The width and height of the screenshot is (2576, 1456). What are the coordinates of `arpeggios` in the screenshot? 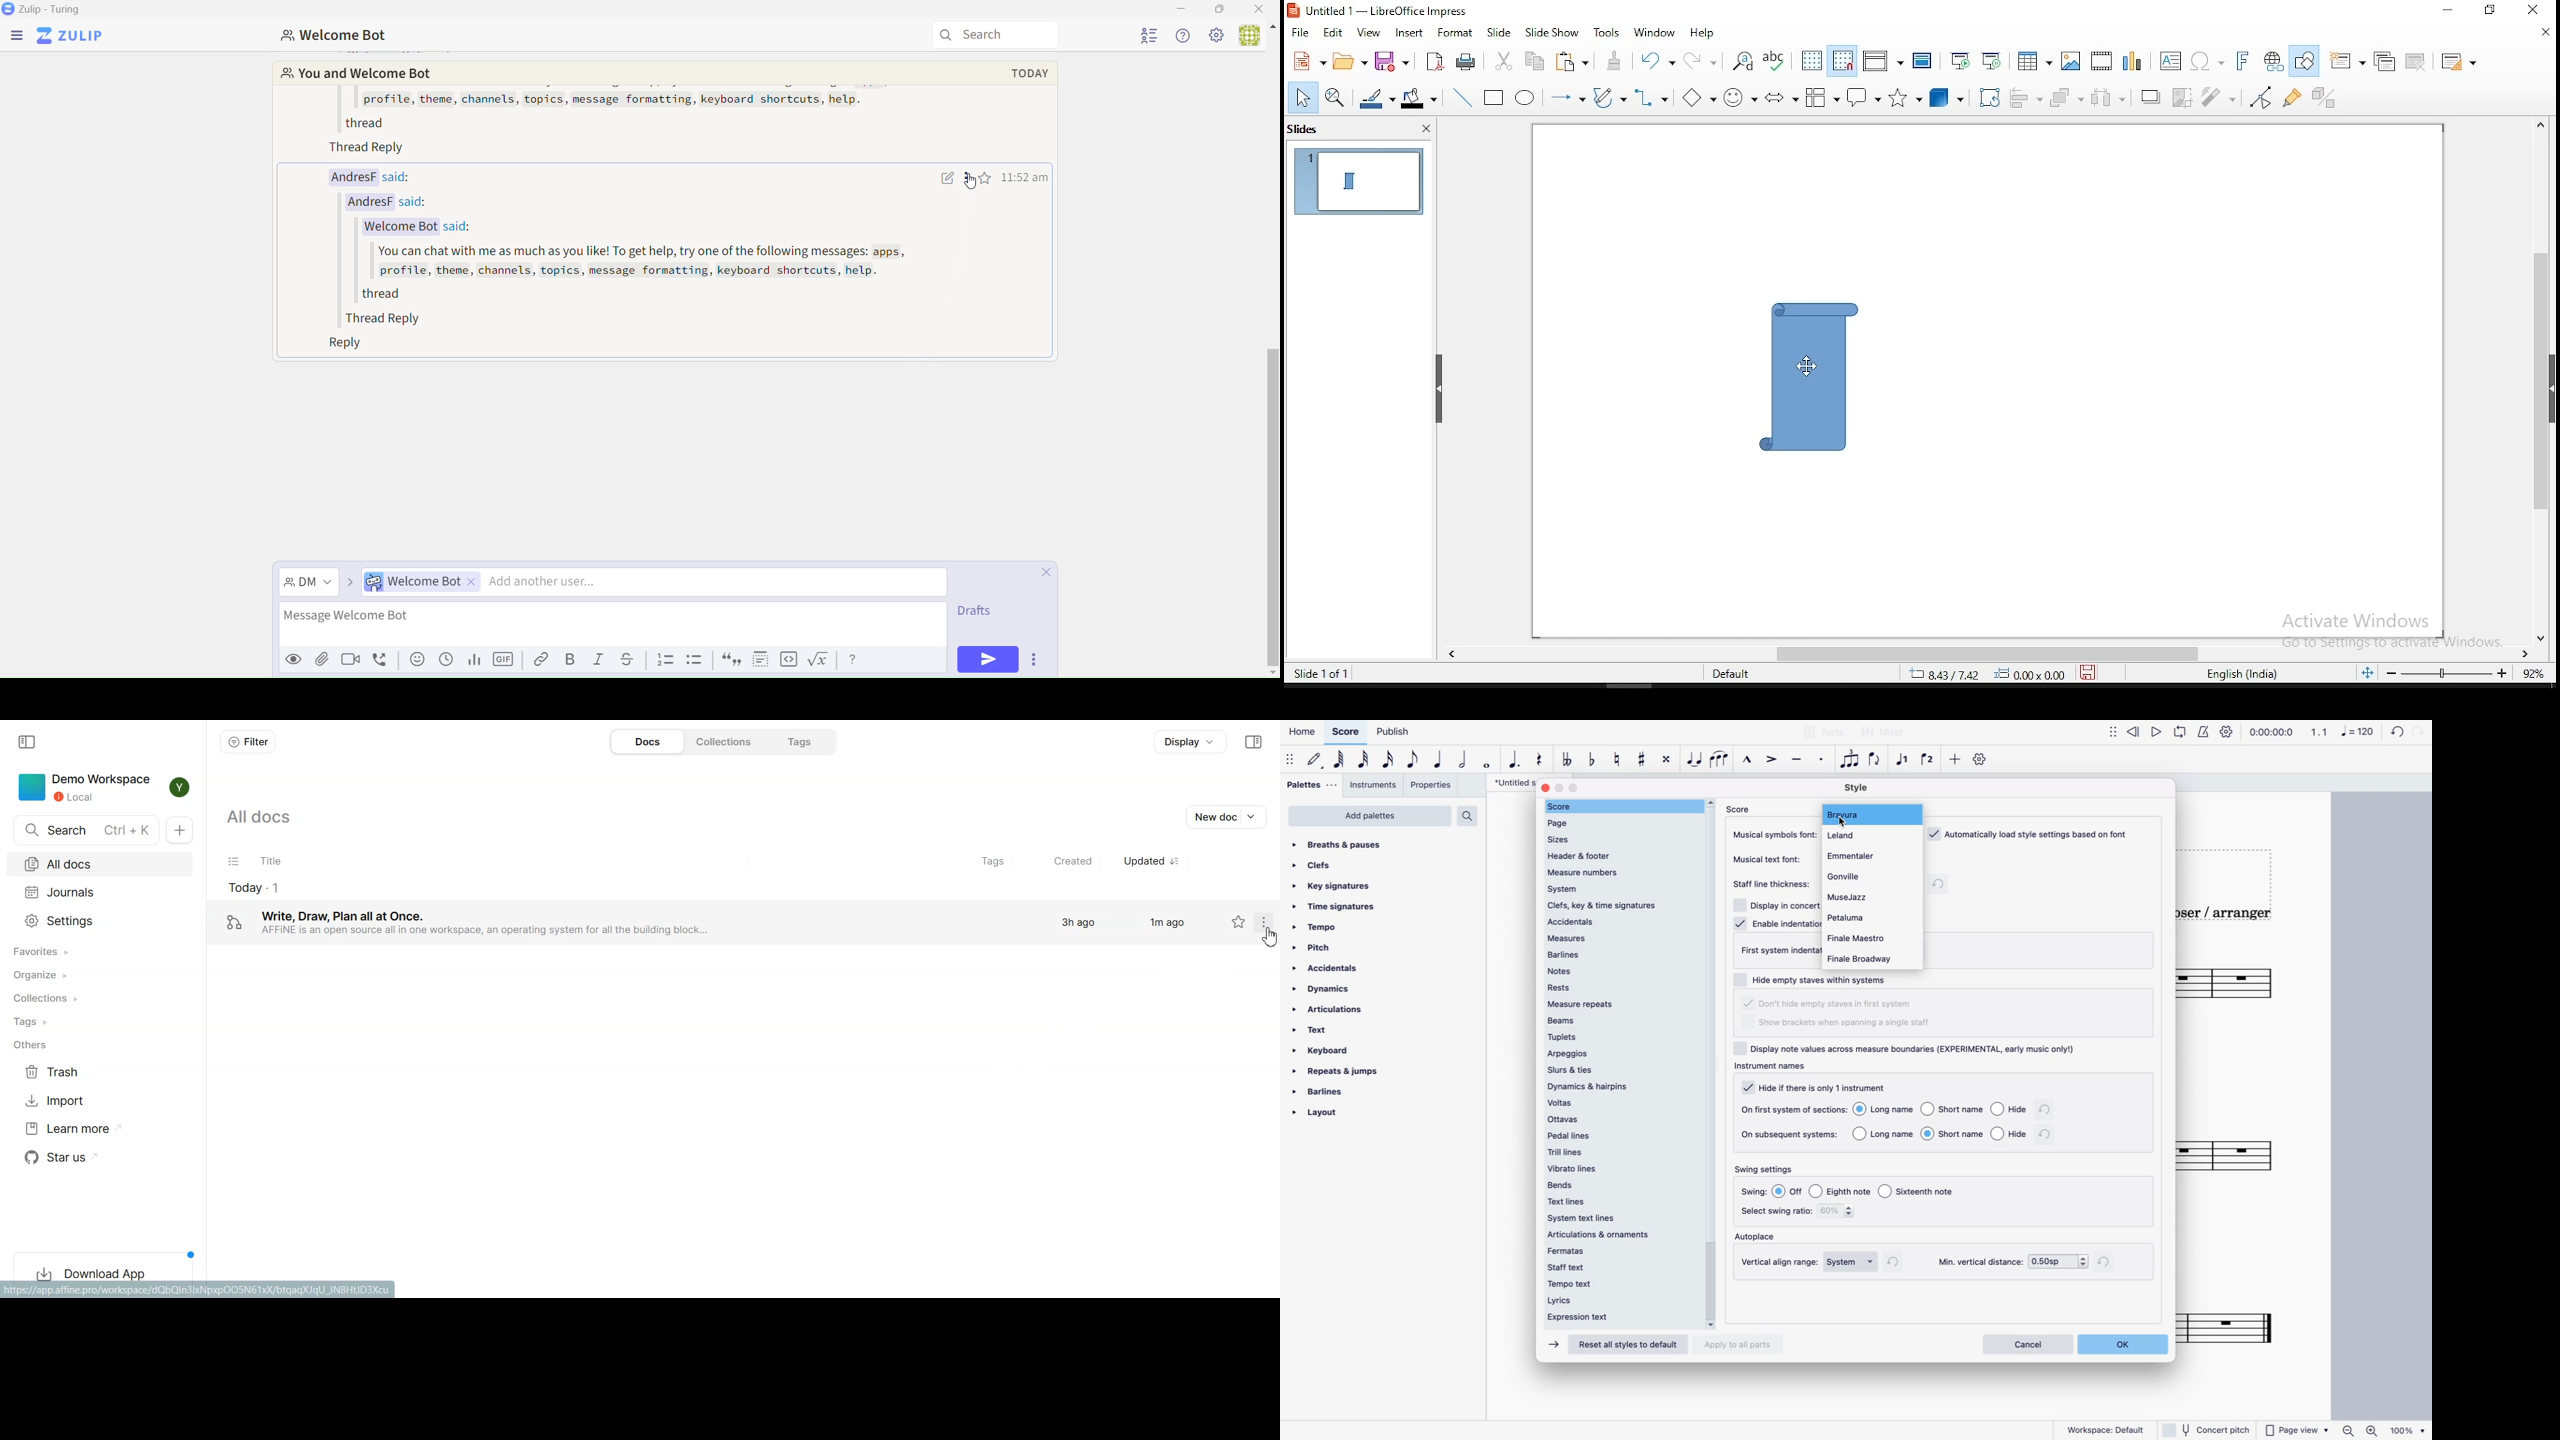 It's located at (1620, 1053).